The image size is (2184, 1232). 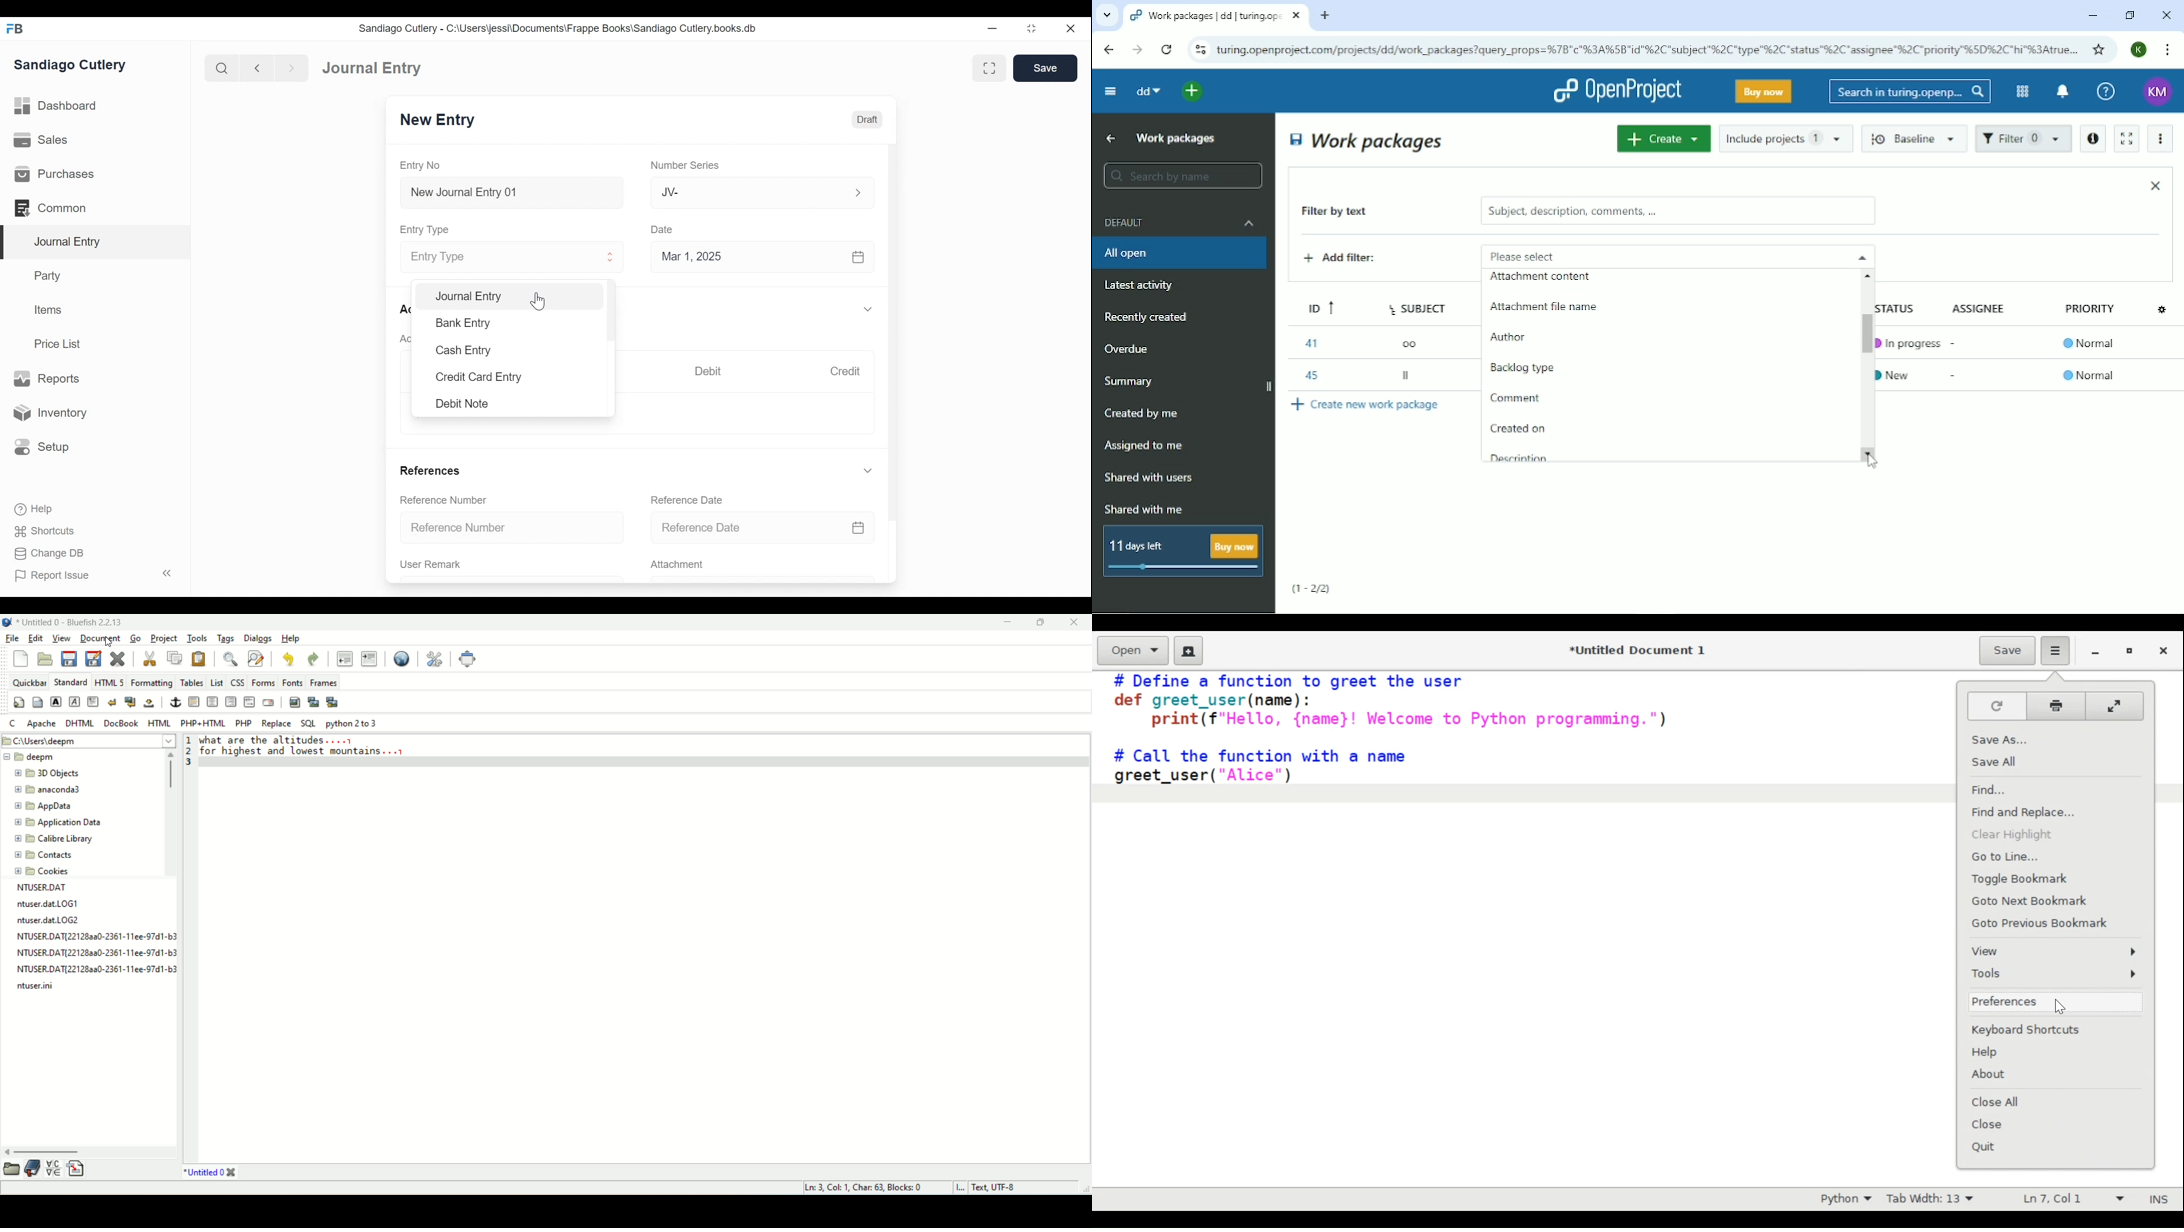 I want to click on replace, so click(x=277, y=724).